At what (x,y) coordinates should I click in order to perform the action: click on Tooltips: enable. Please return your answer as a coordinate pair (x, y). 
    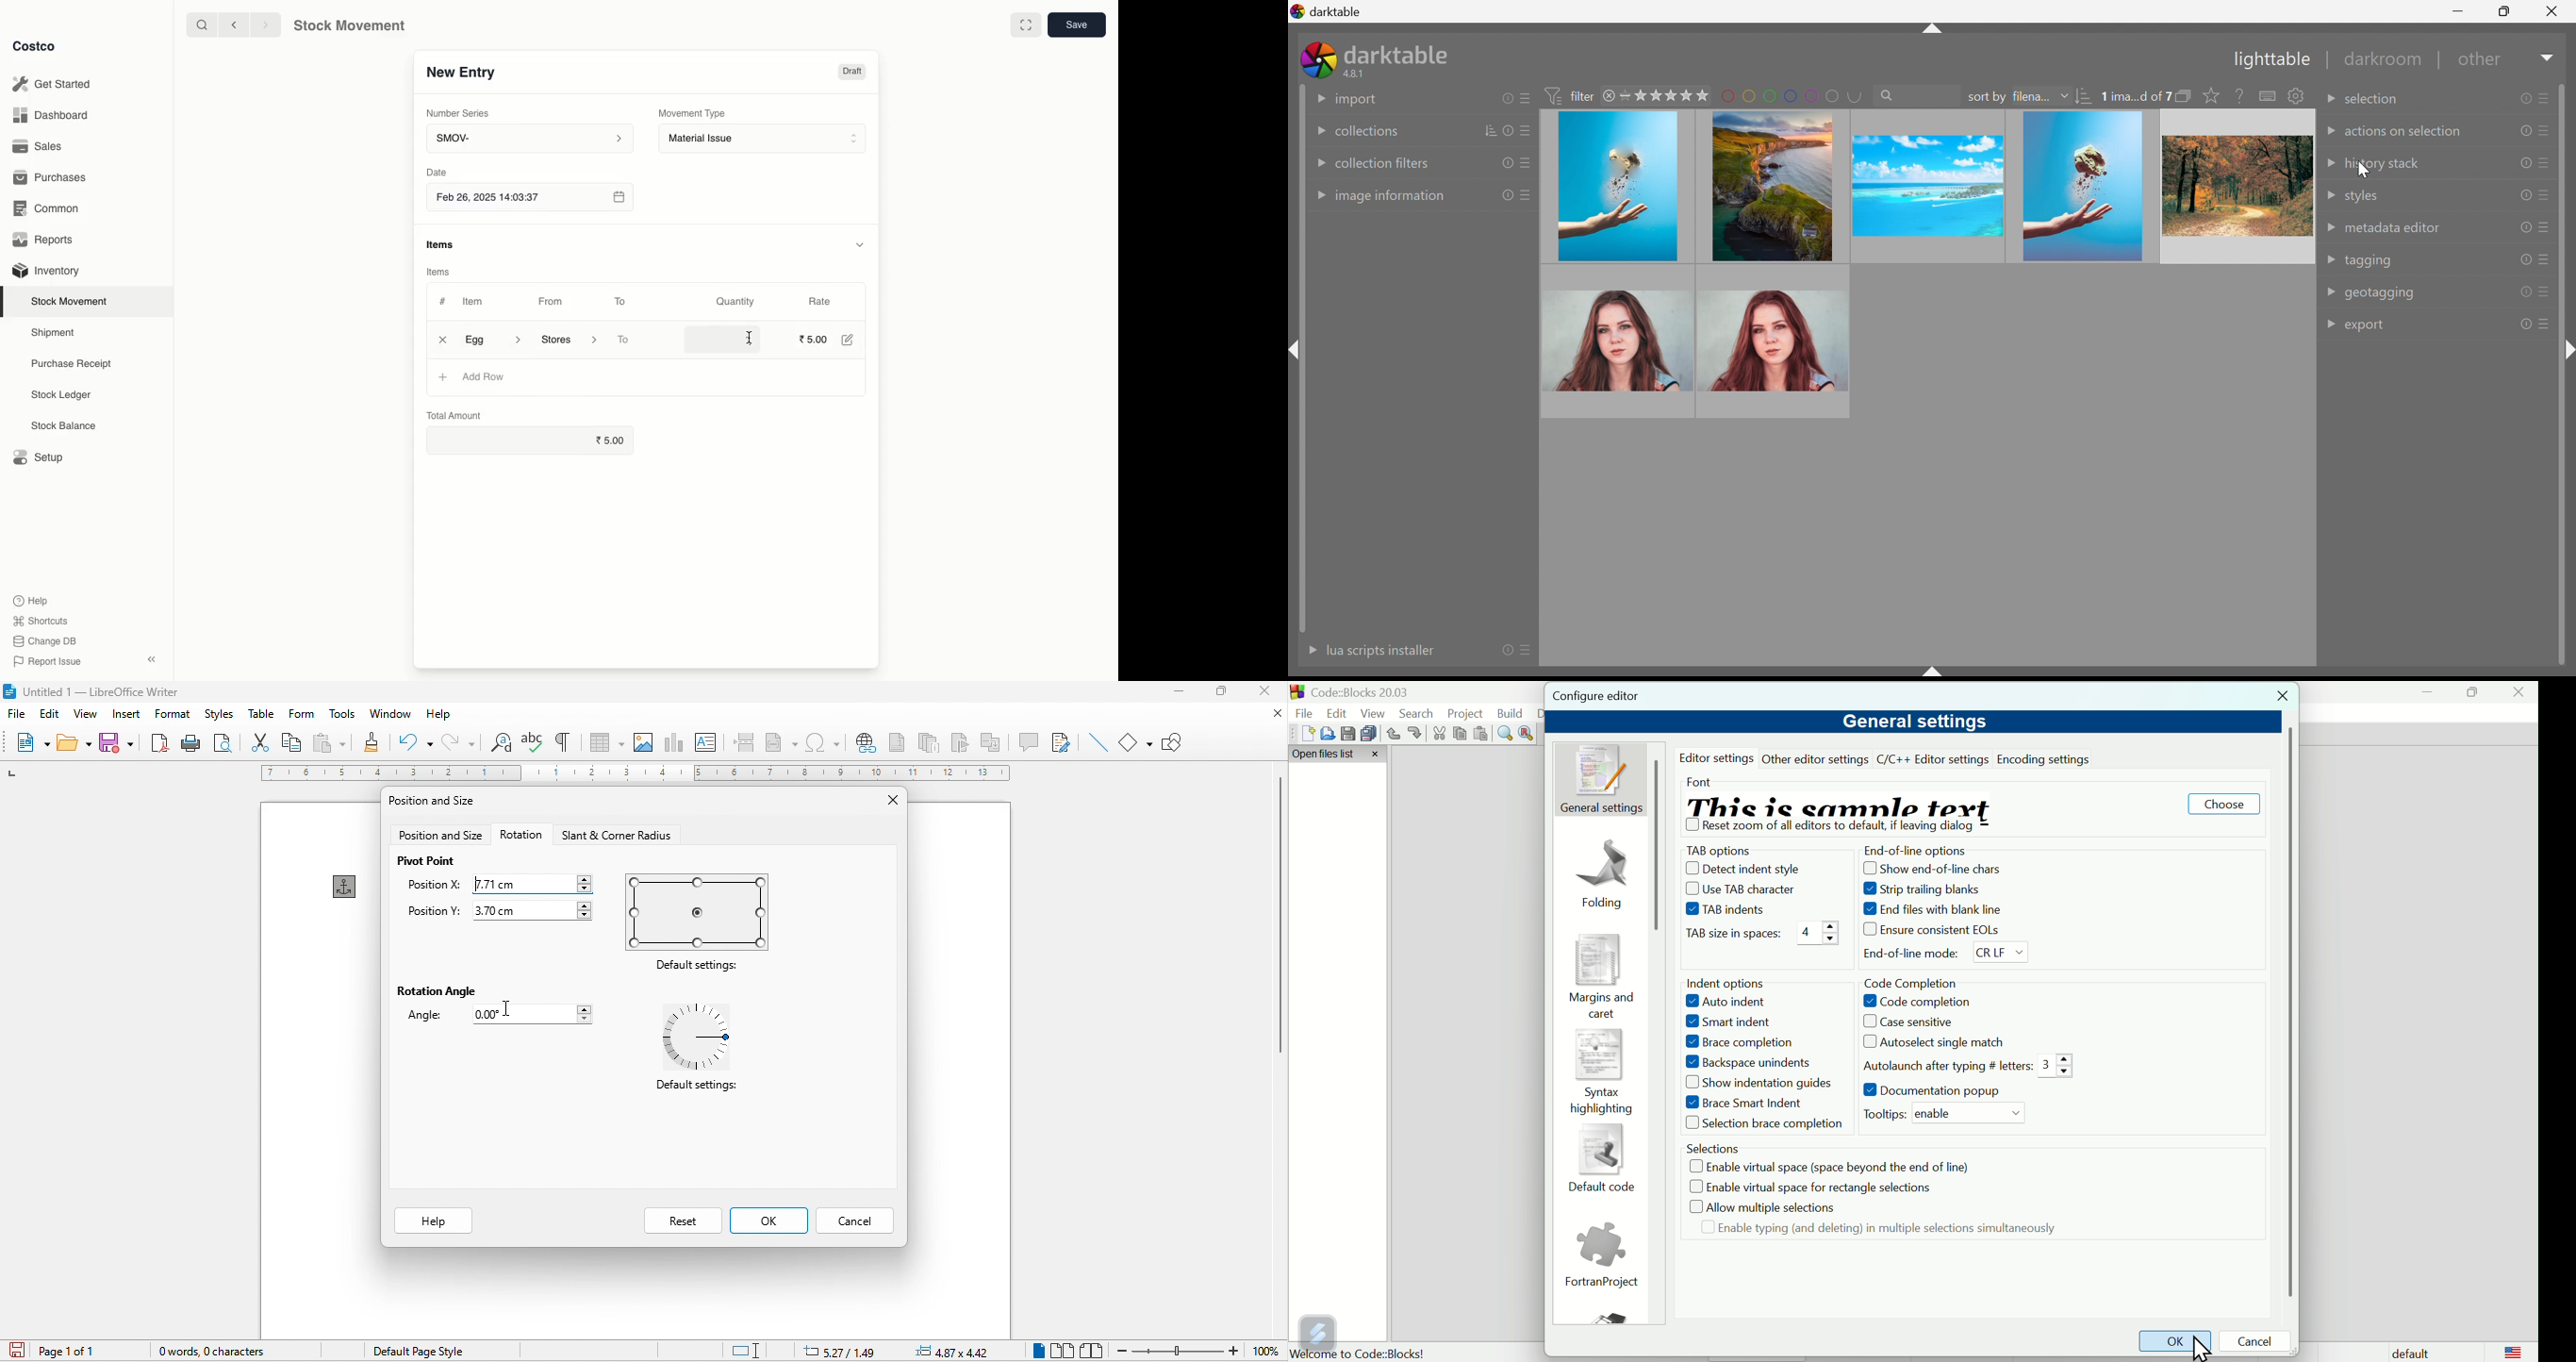
    Looking at the image, I should click on (1881, 1114).